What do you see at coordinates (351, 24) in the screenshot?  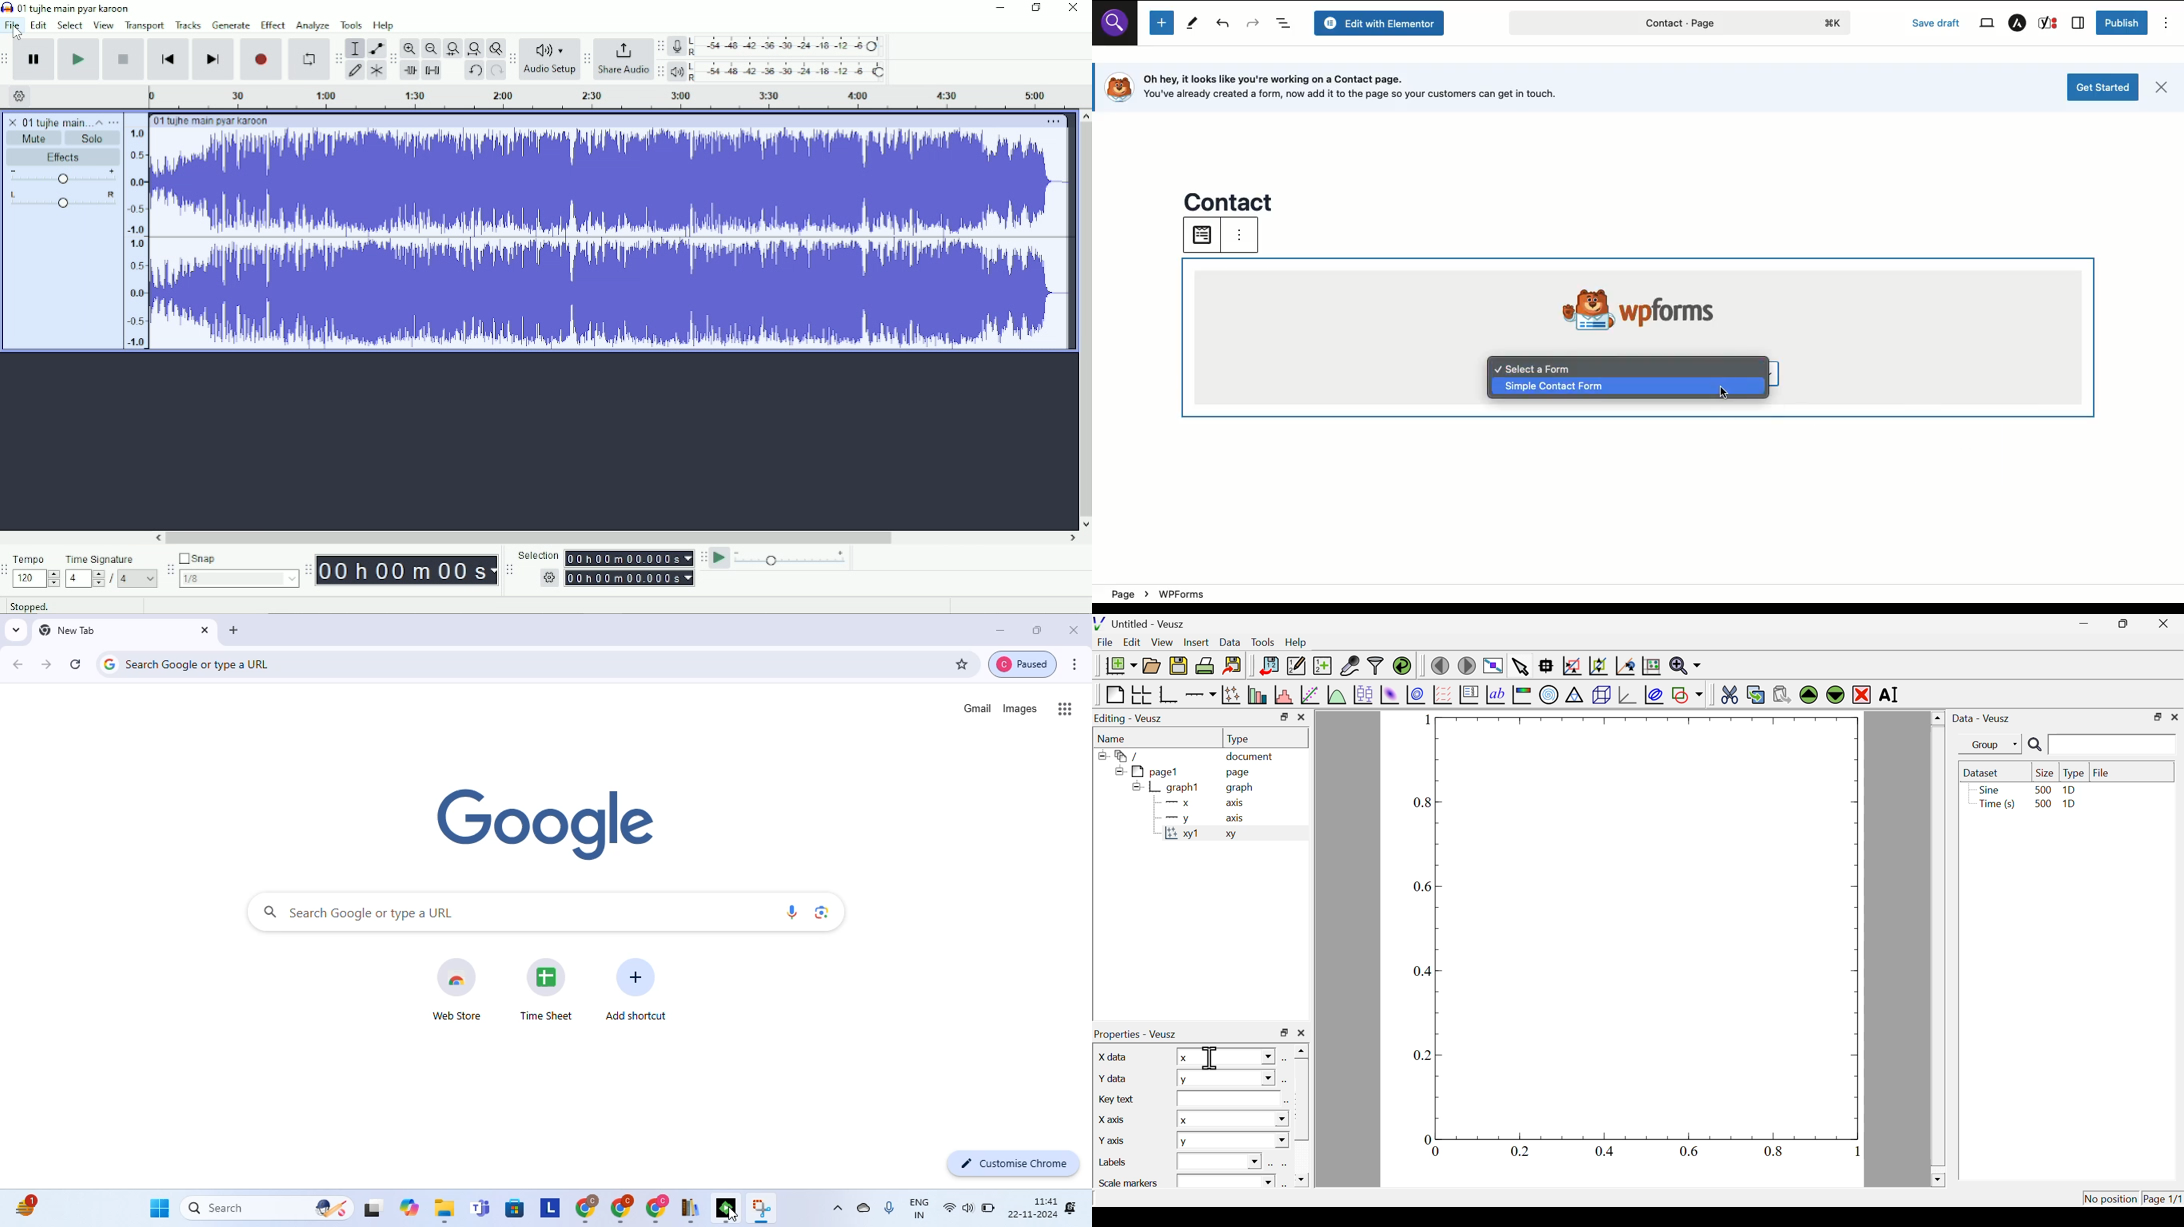 I see `Tools` at bounding box center [351, 24].